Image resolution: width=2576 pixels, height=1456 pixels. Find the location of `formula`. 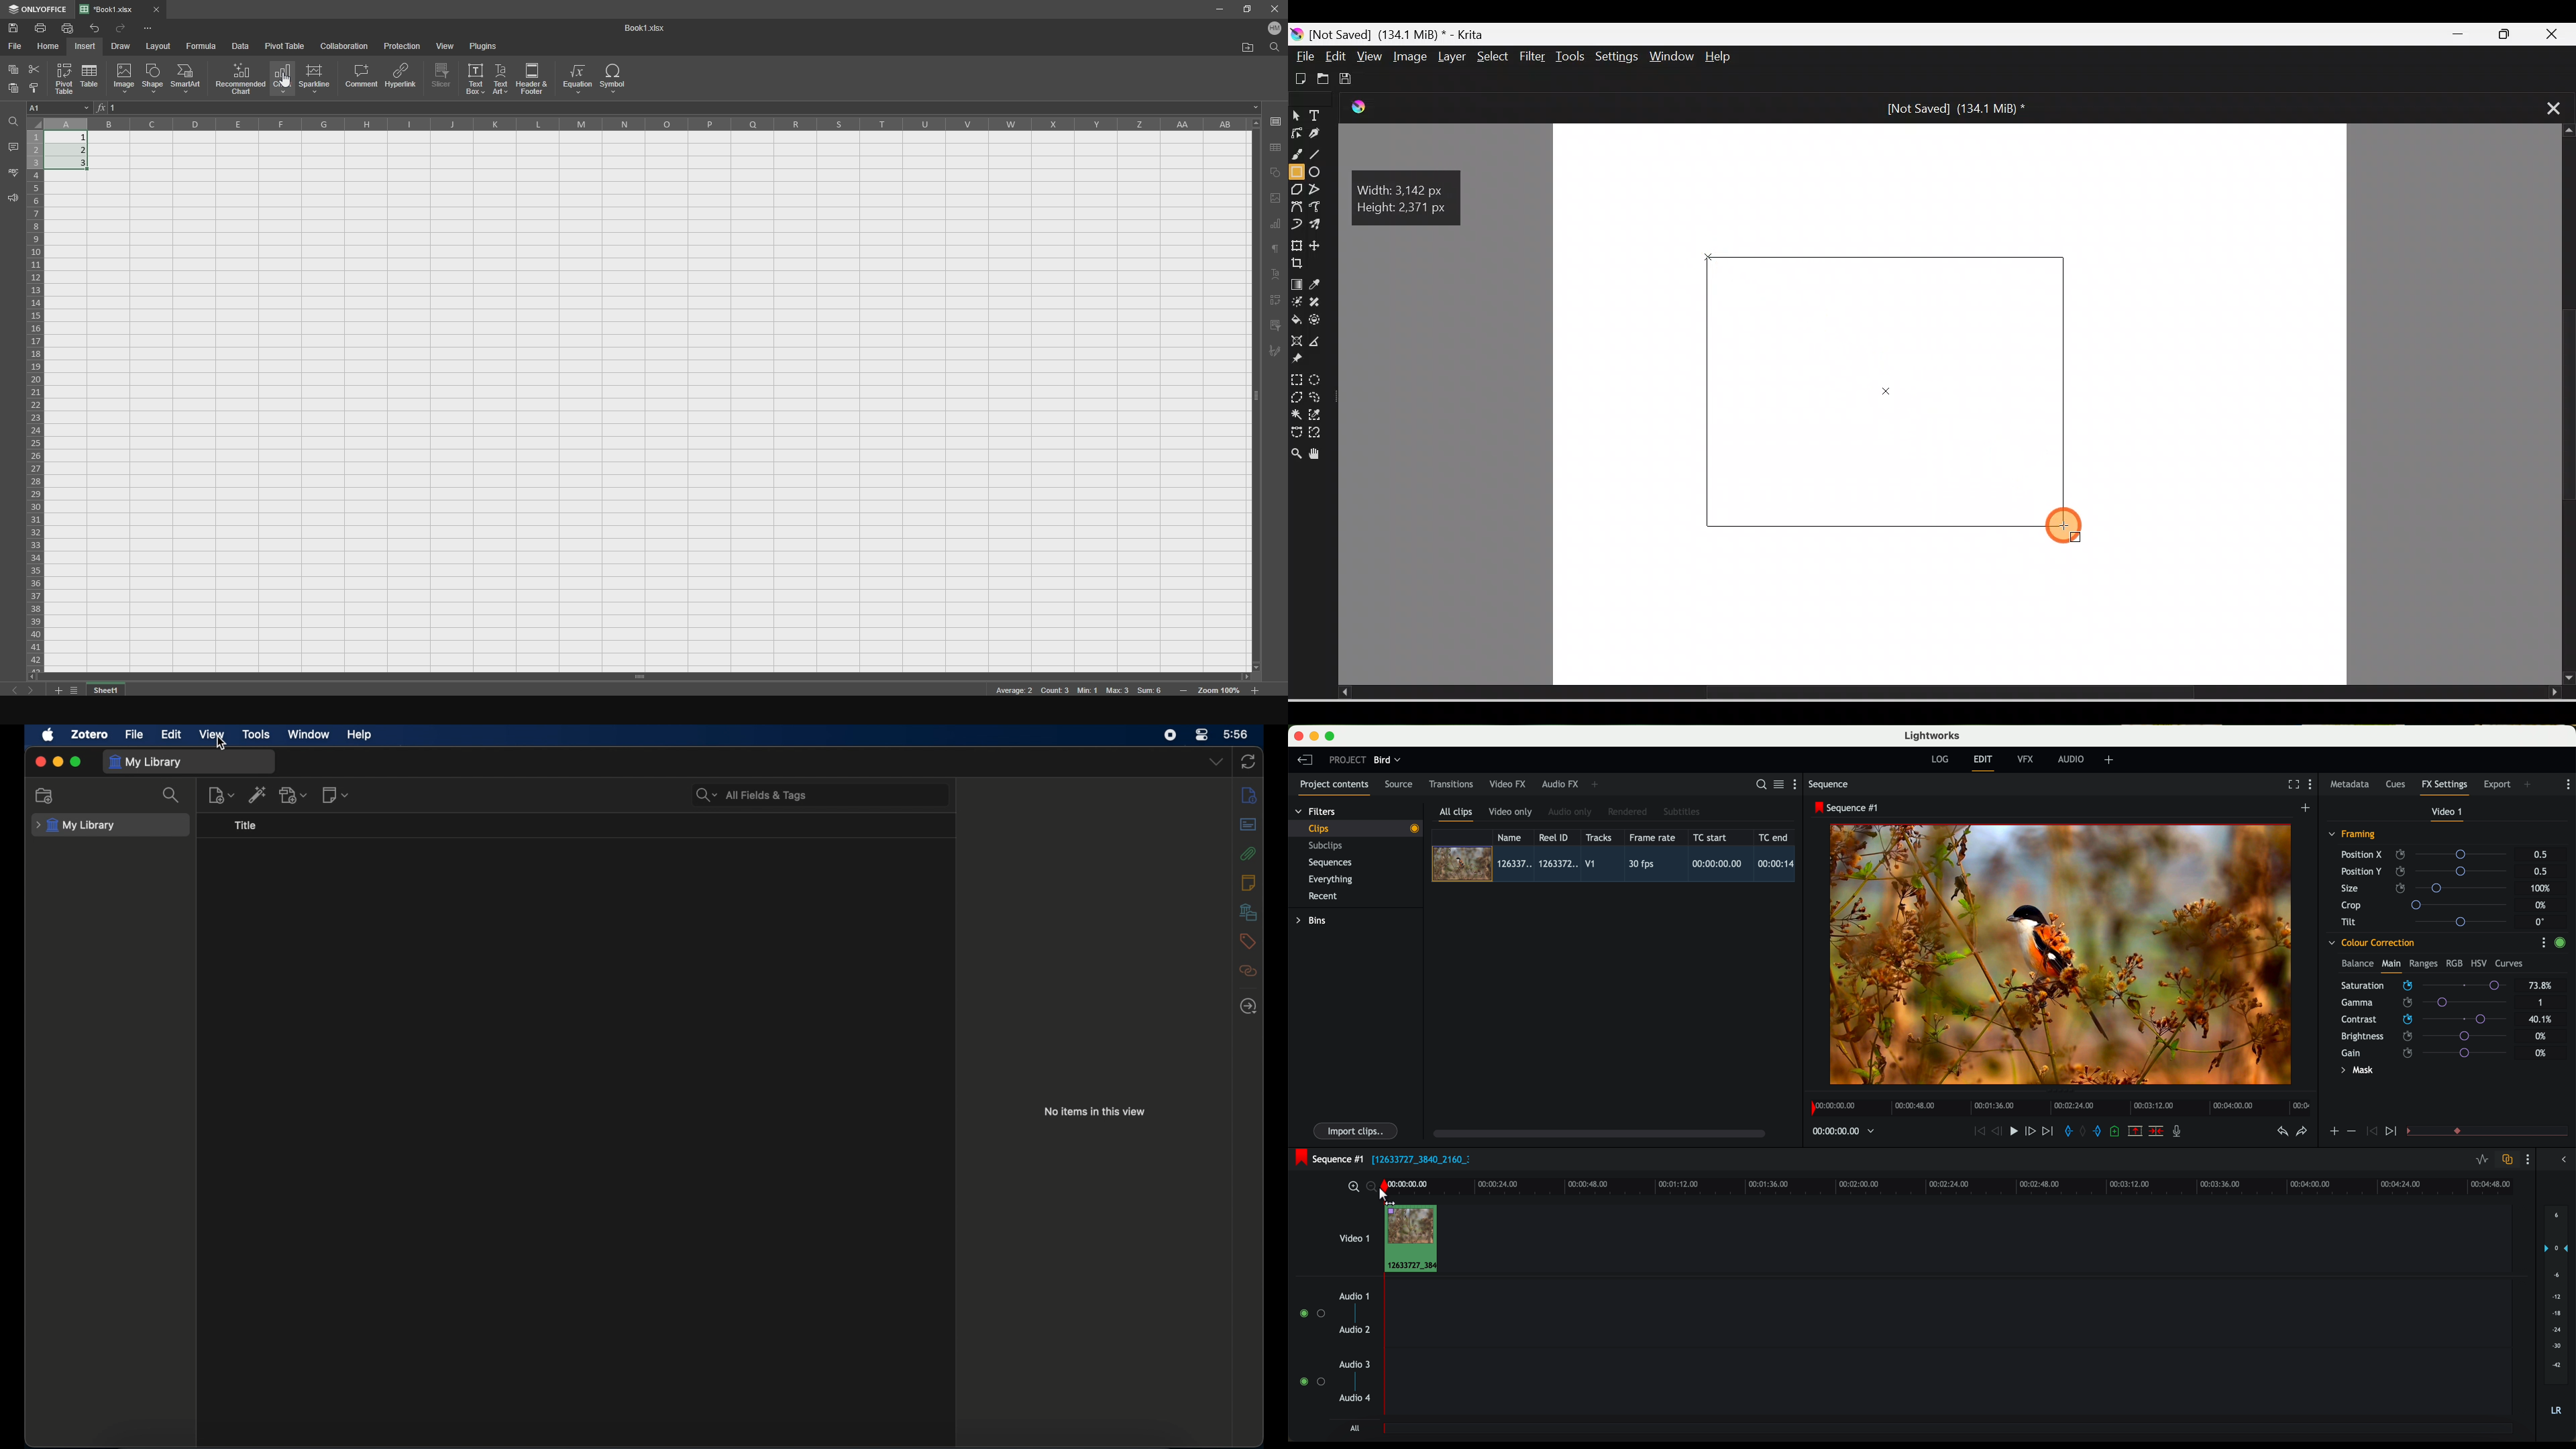

formula is located at coordinates (203, 46).